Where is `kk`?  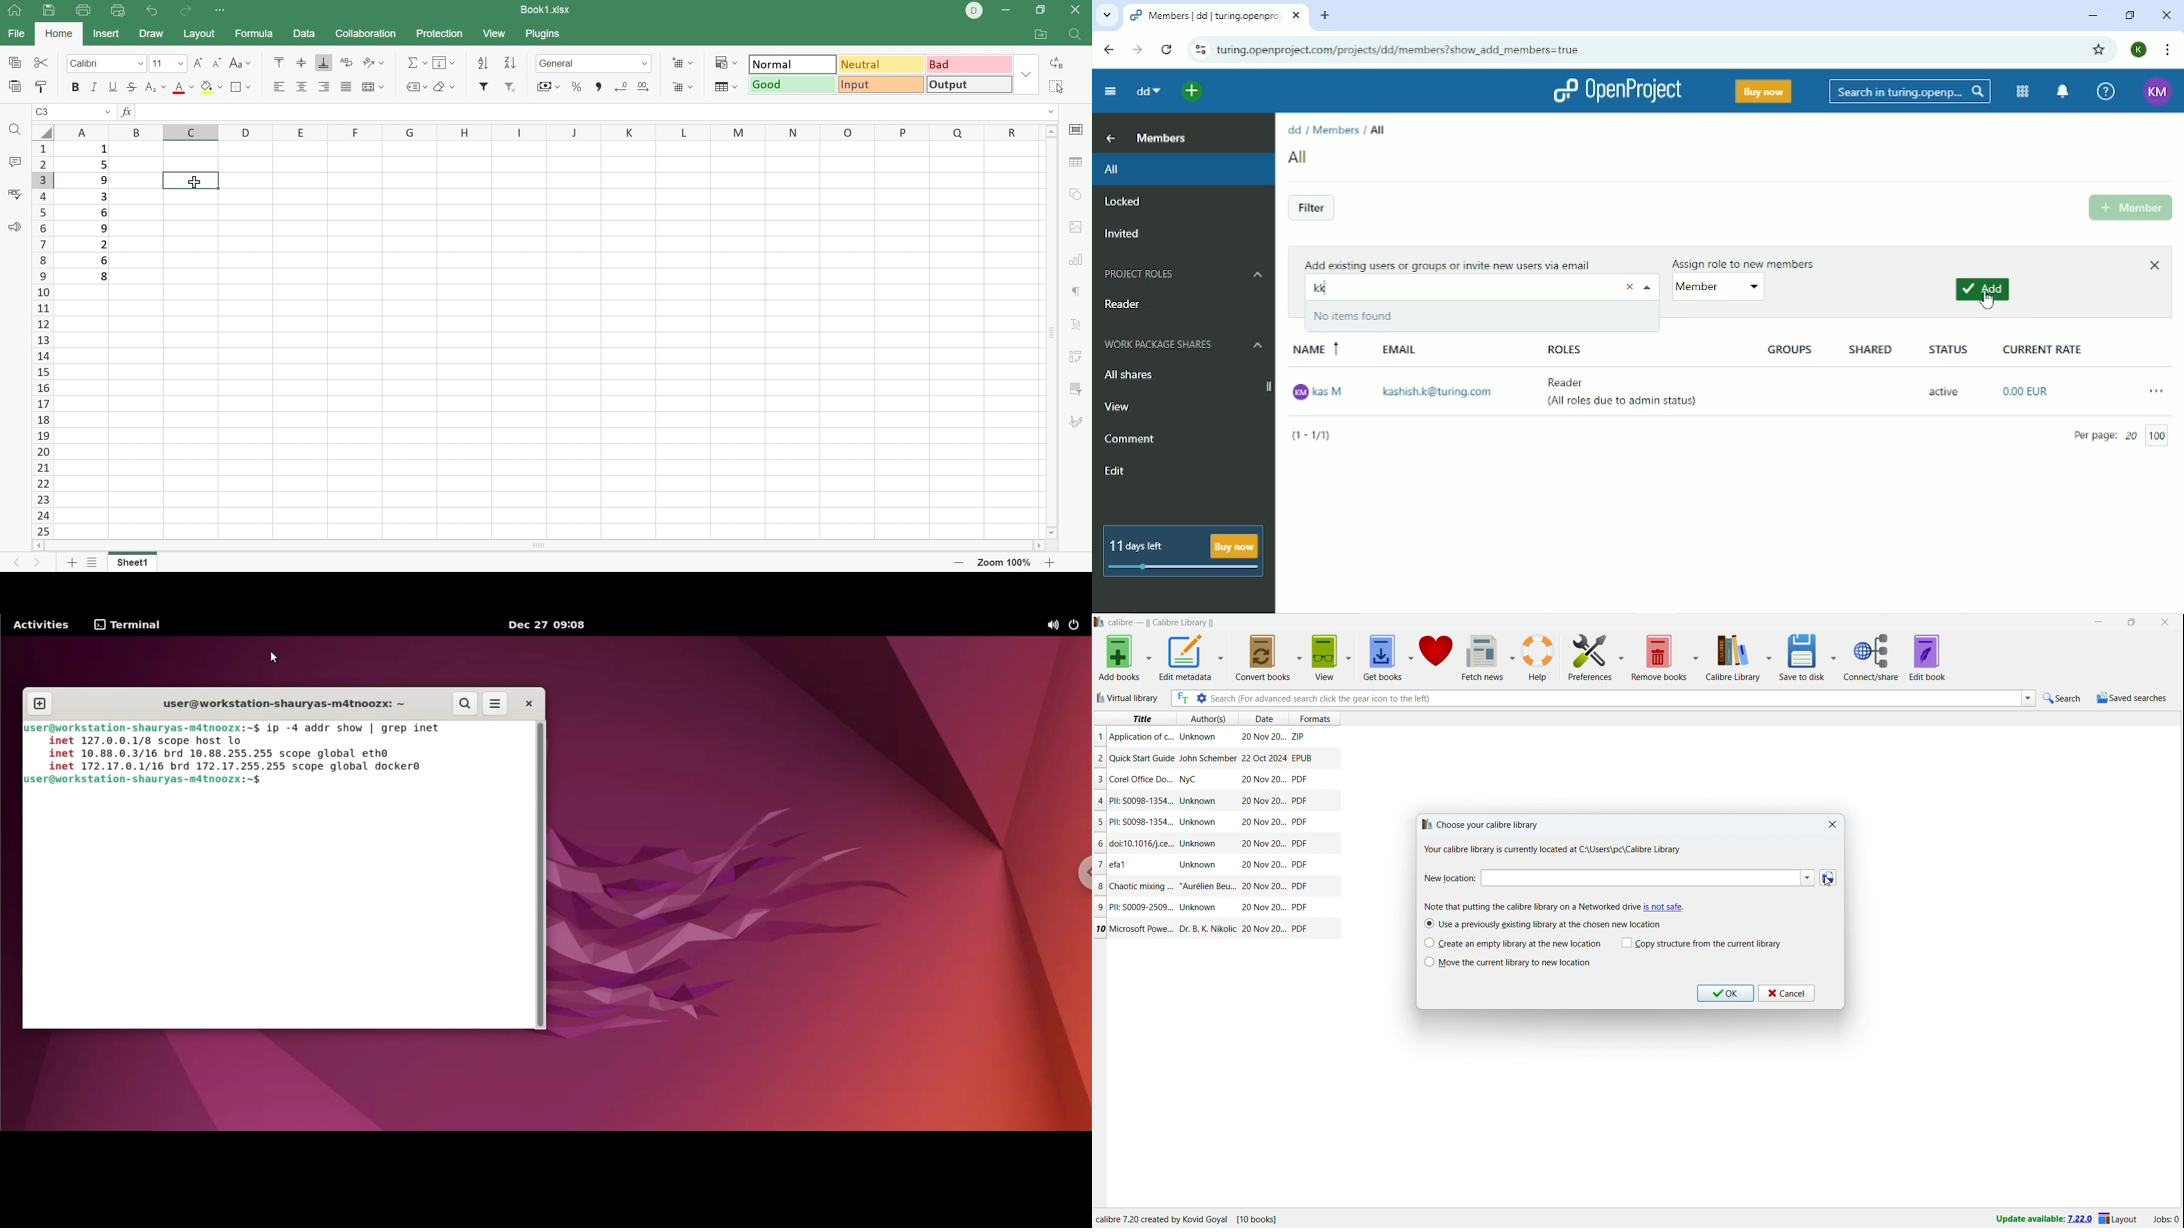 kk is located at coordinates (1323, 286).